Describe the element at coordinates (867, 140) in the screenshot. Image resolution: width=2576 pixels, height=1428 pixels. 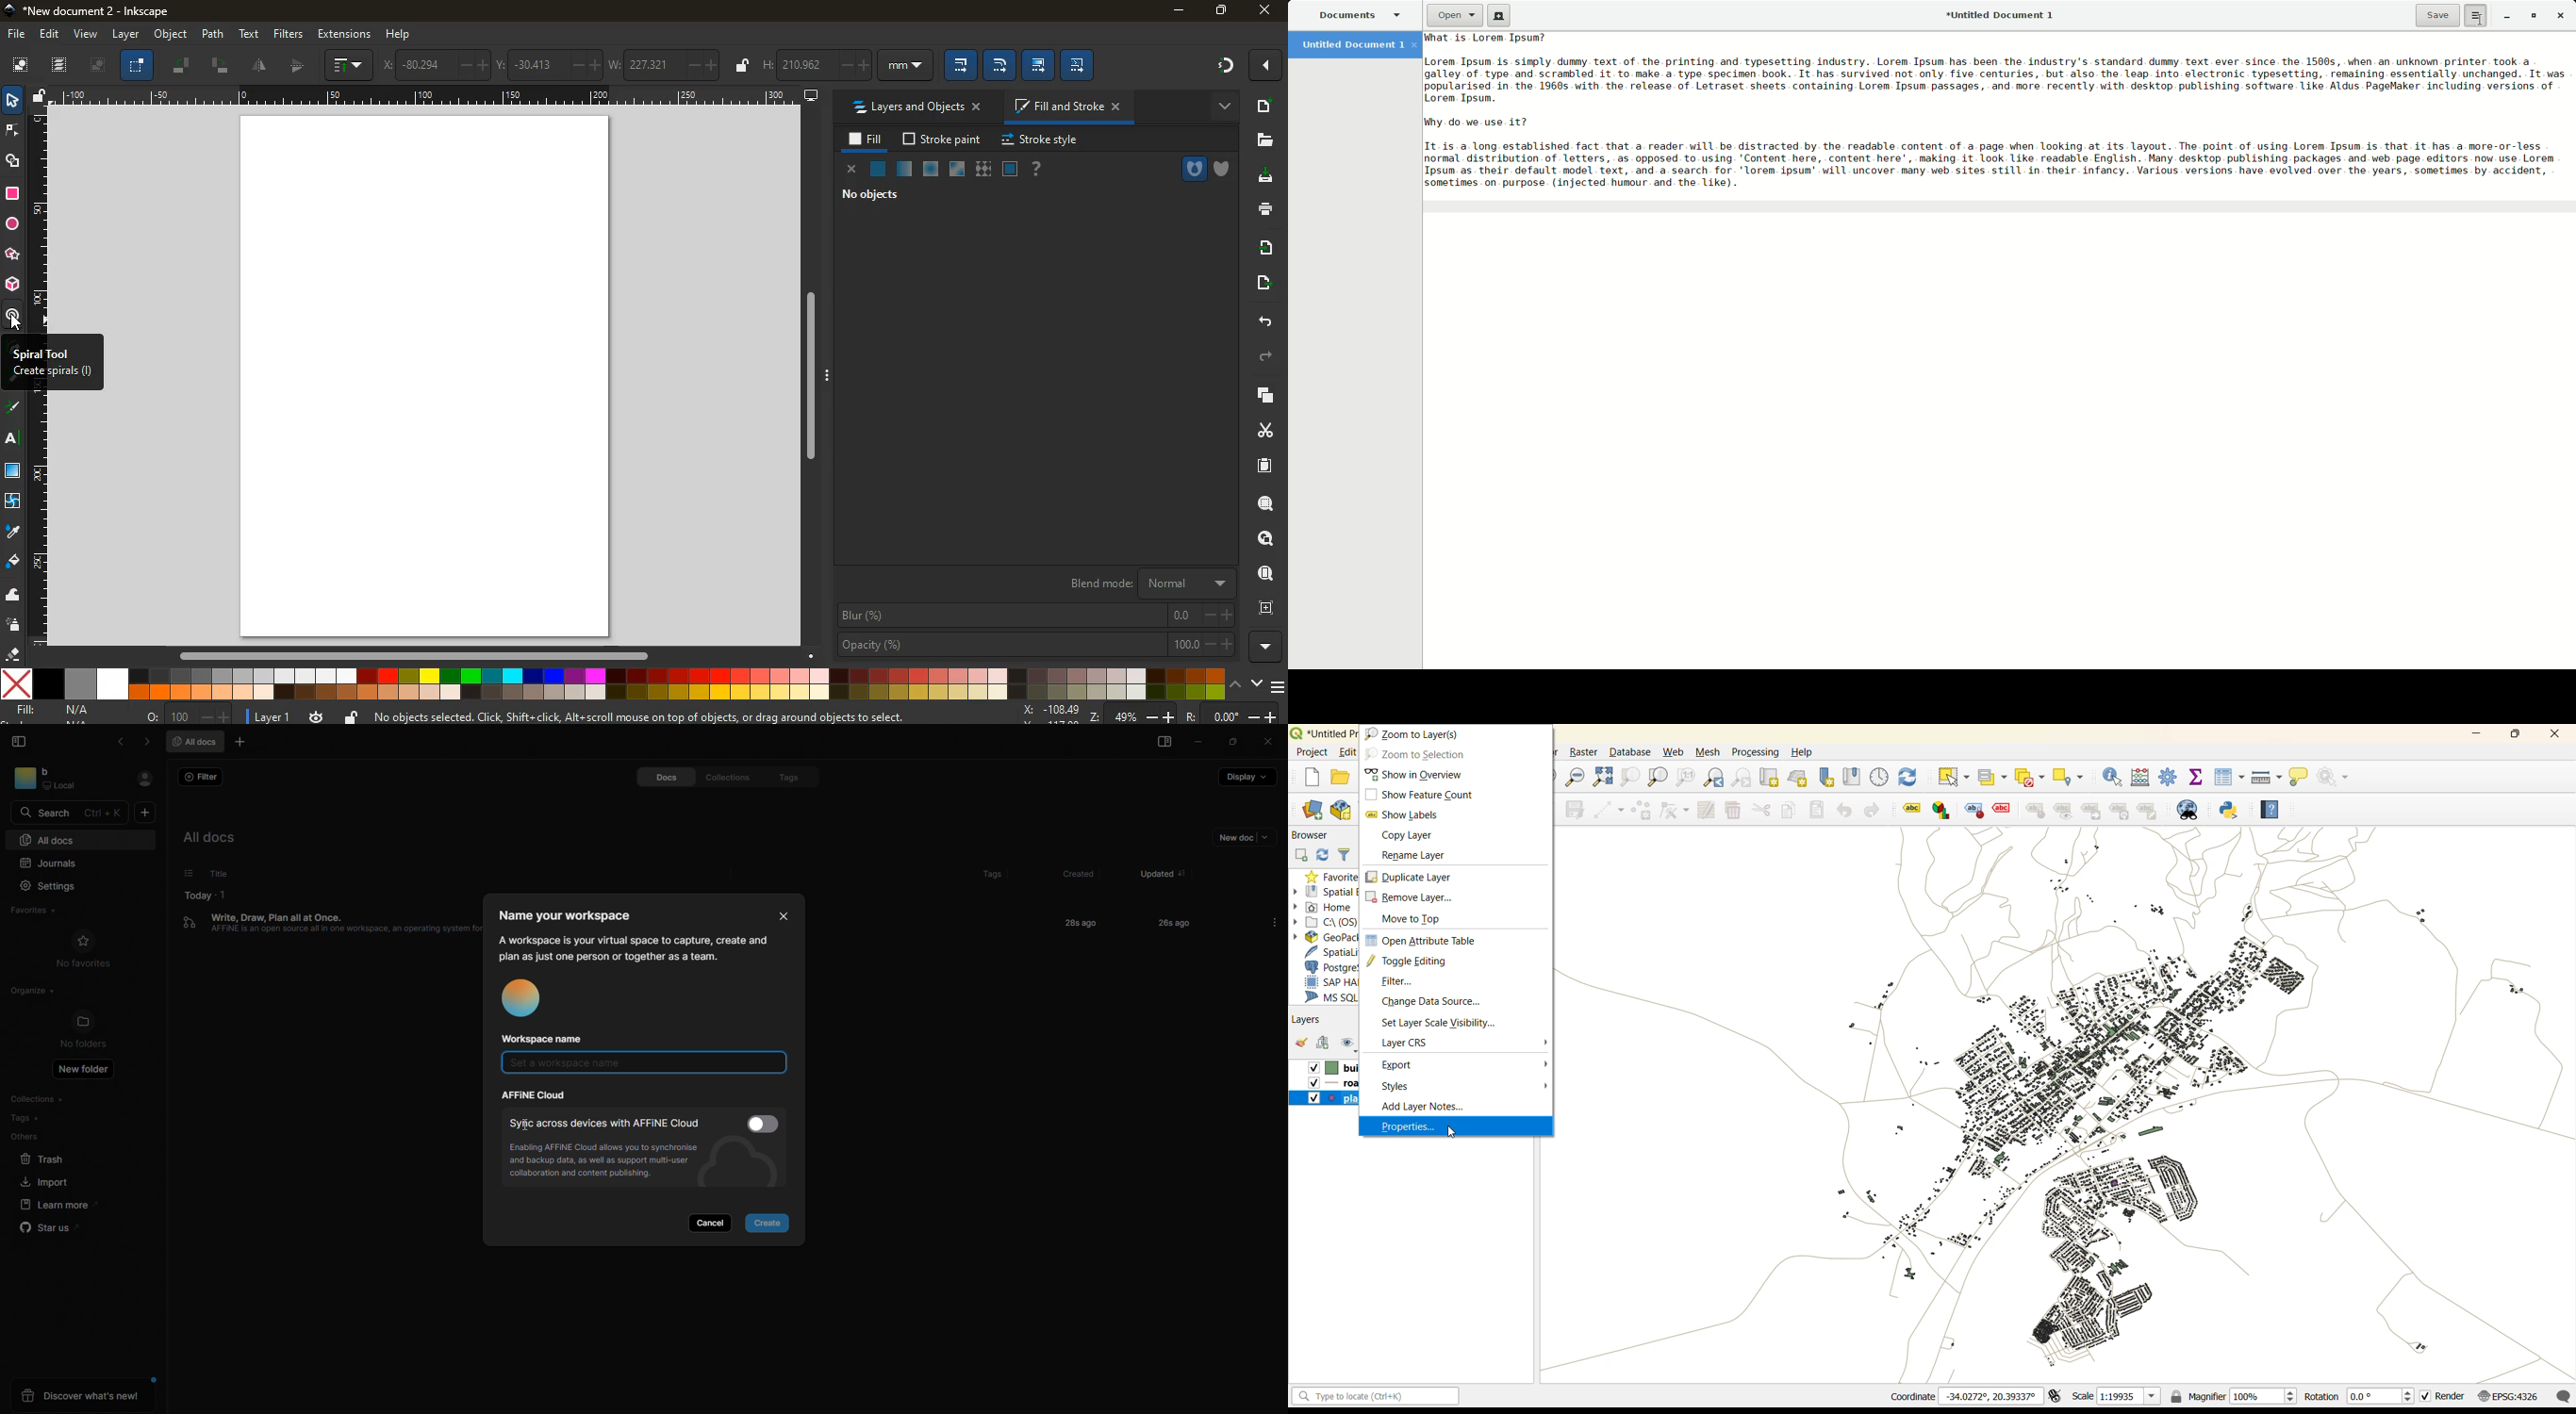
I see `fill` at that location.